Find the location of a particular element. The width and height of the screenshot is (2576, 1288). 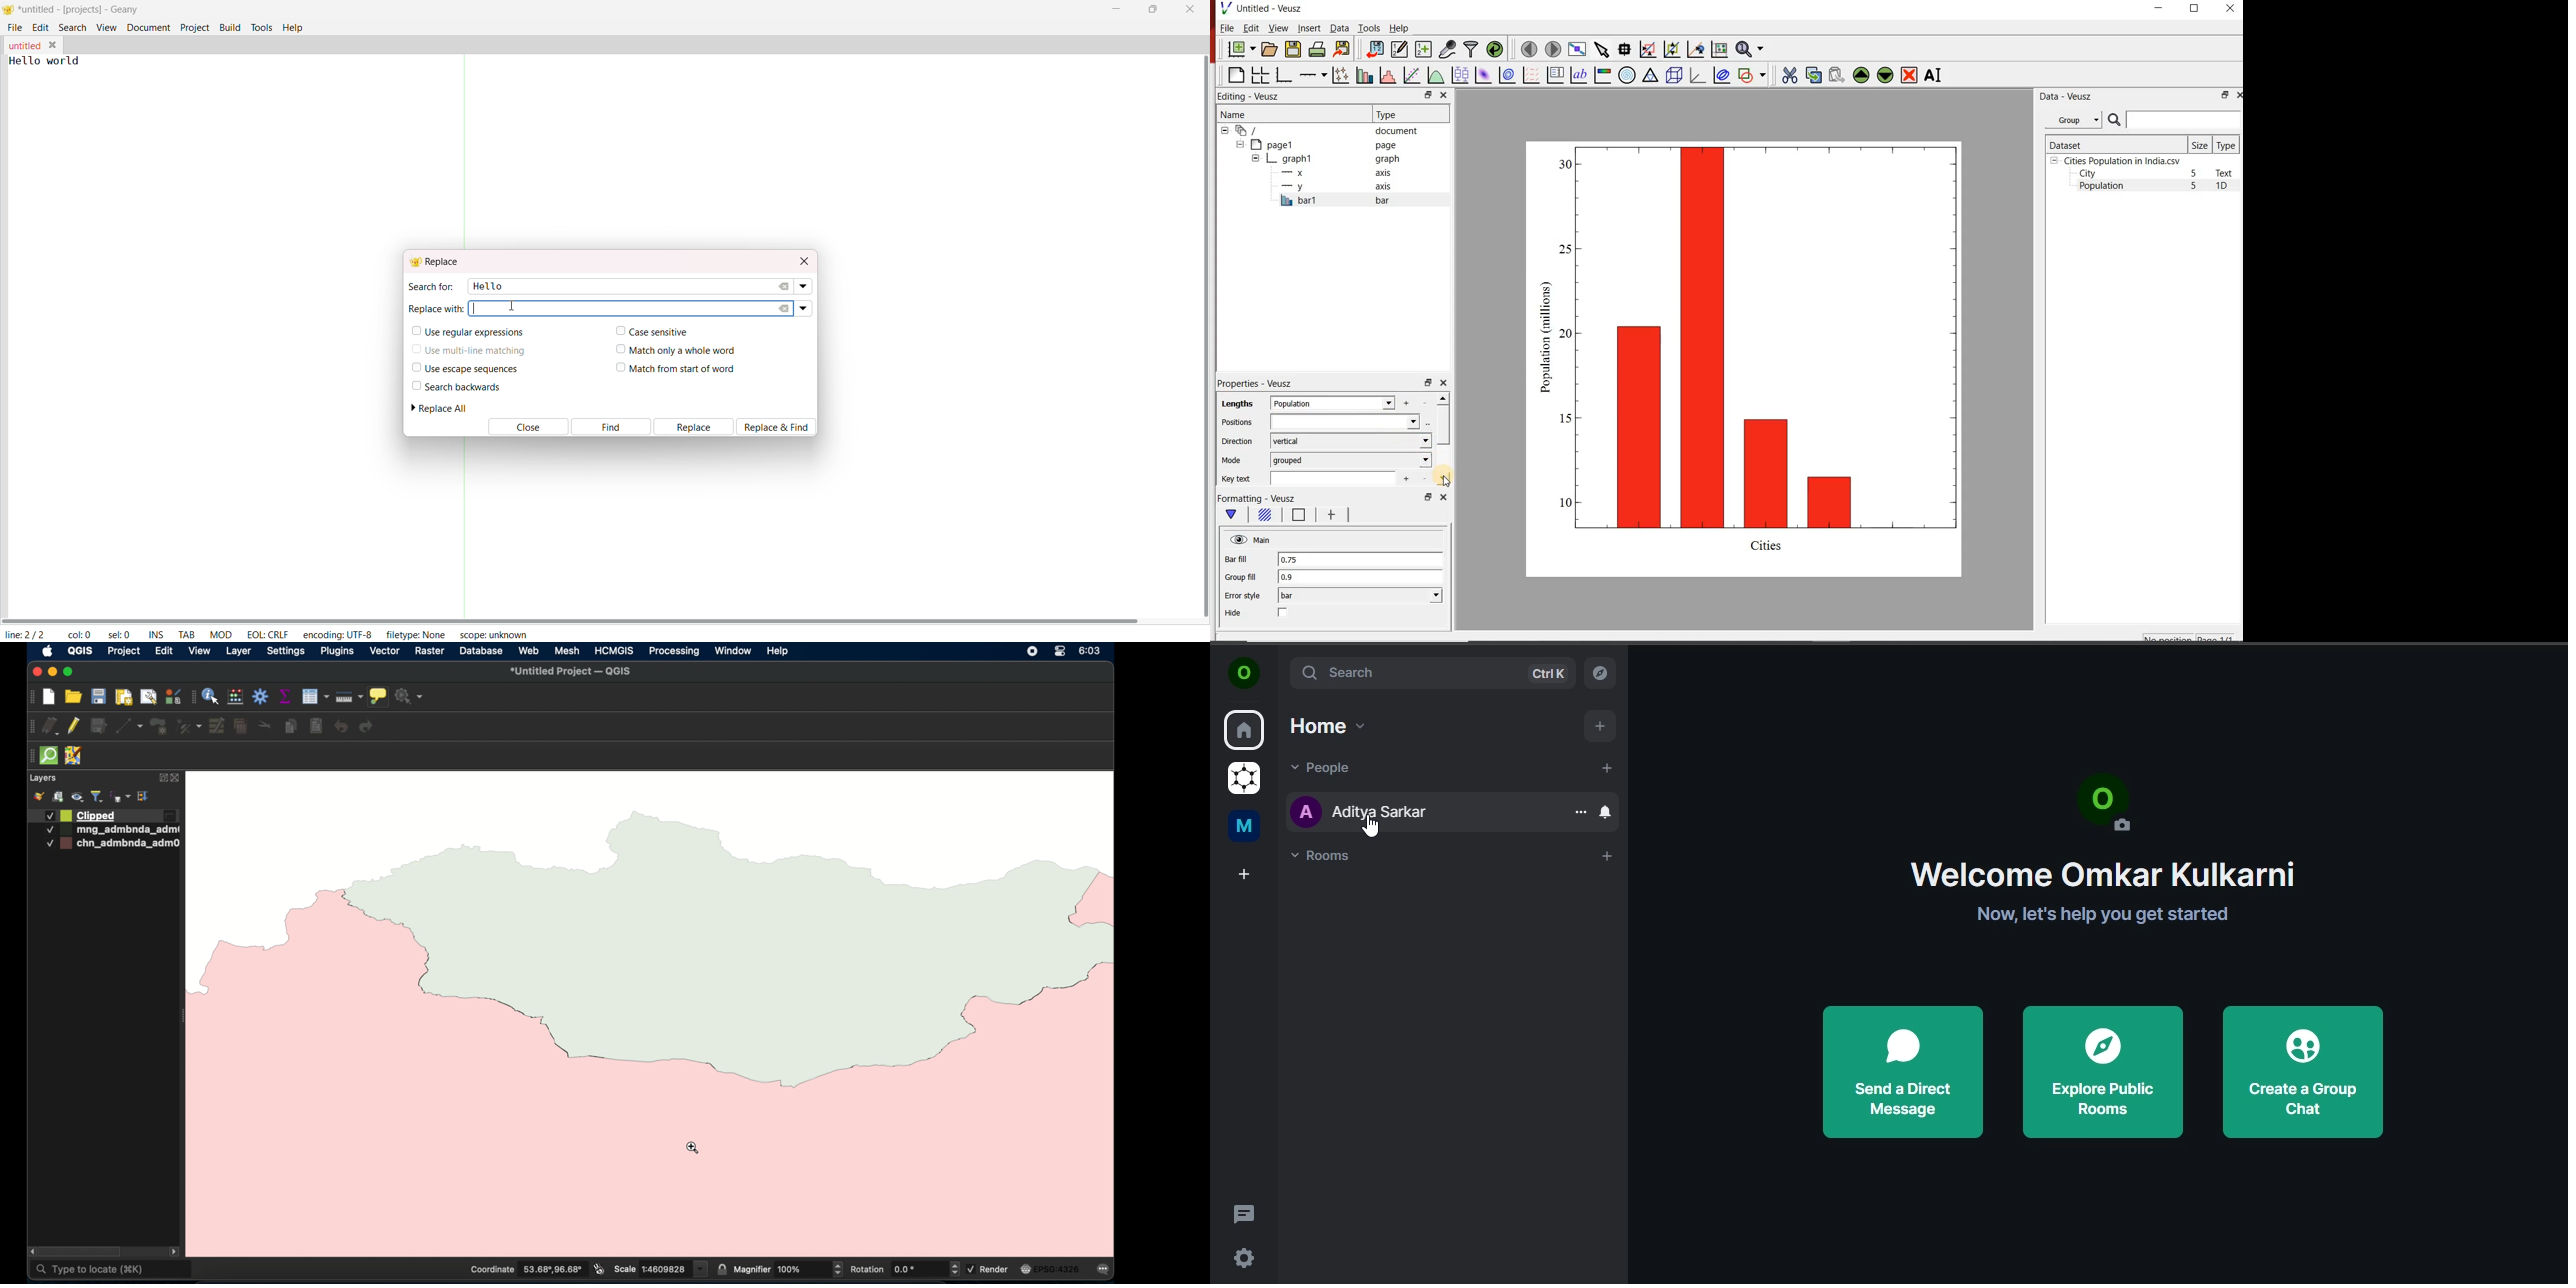

Text cursor is located at coordinates (477, 309).